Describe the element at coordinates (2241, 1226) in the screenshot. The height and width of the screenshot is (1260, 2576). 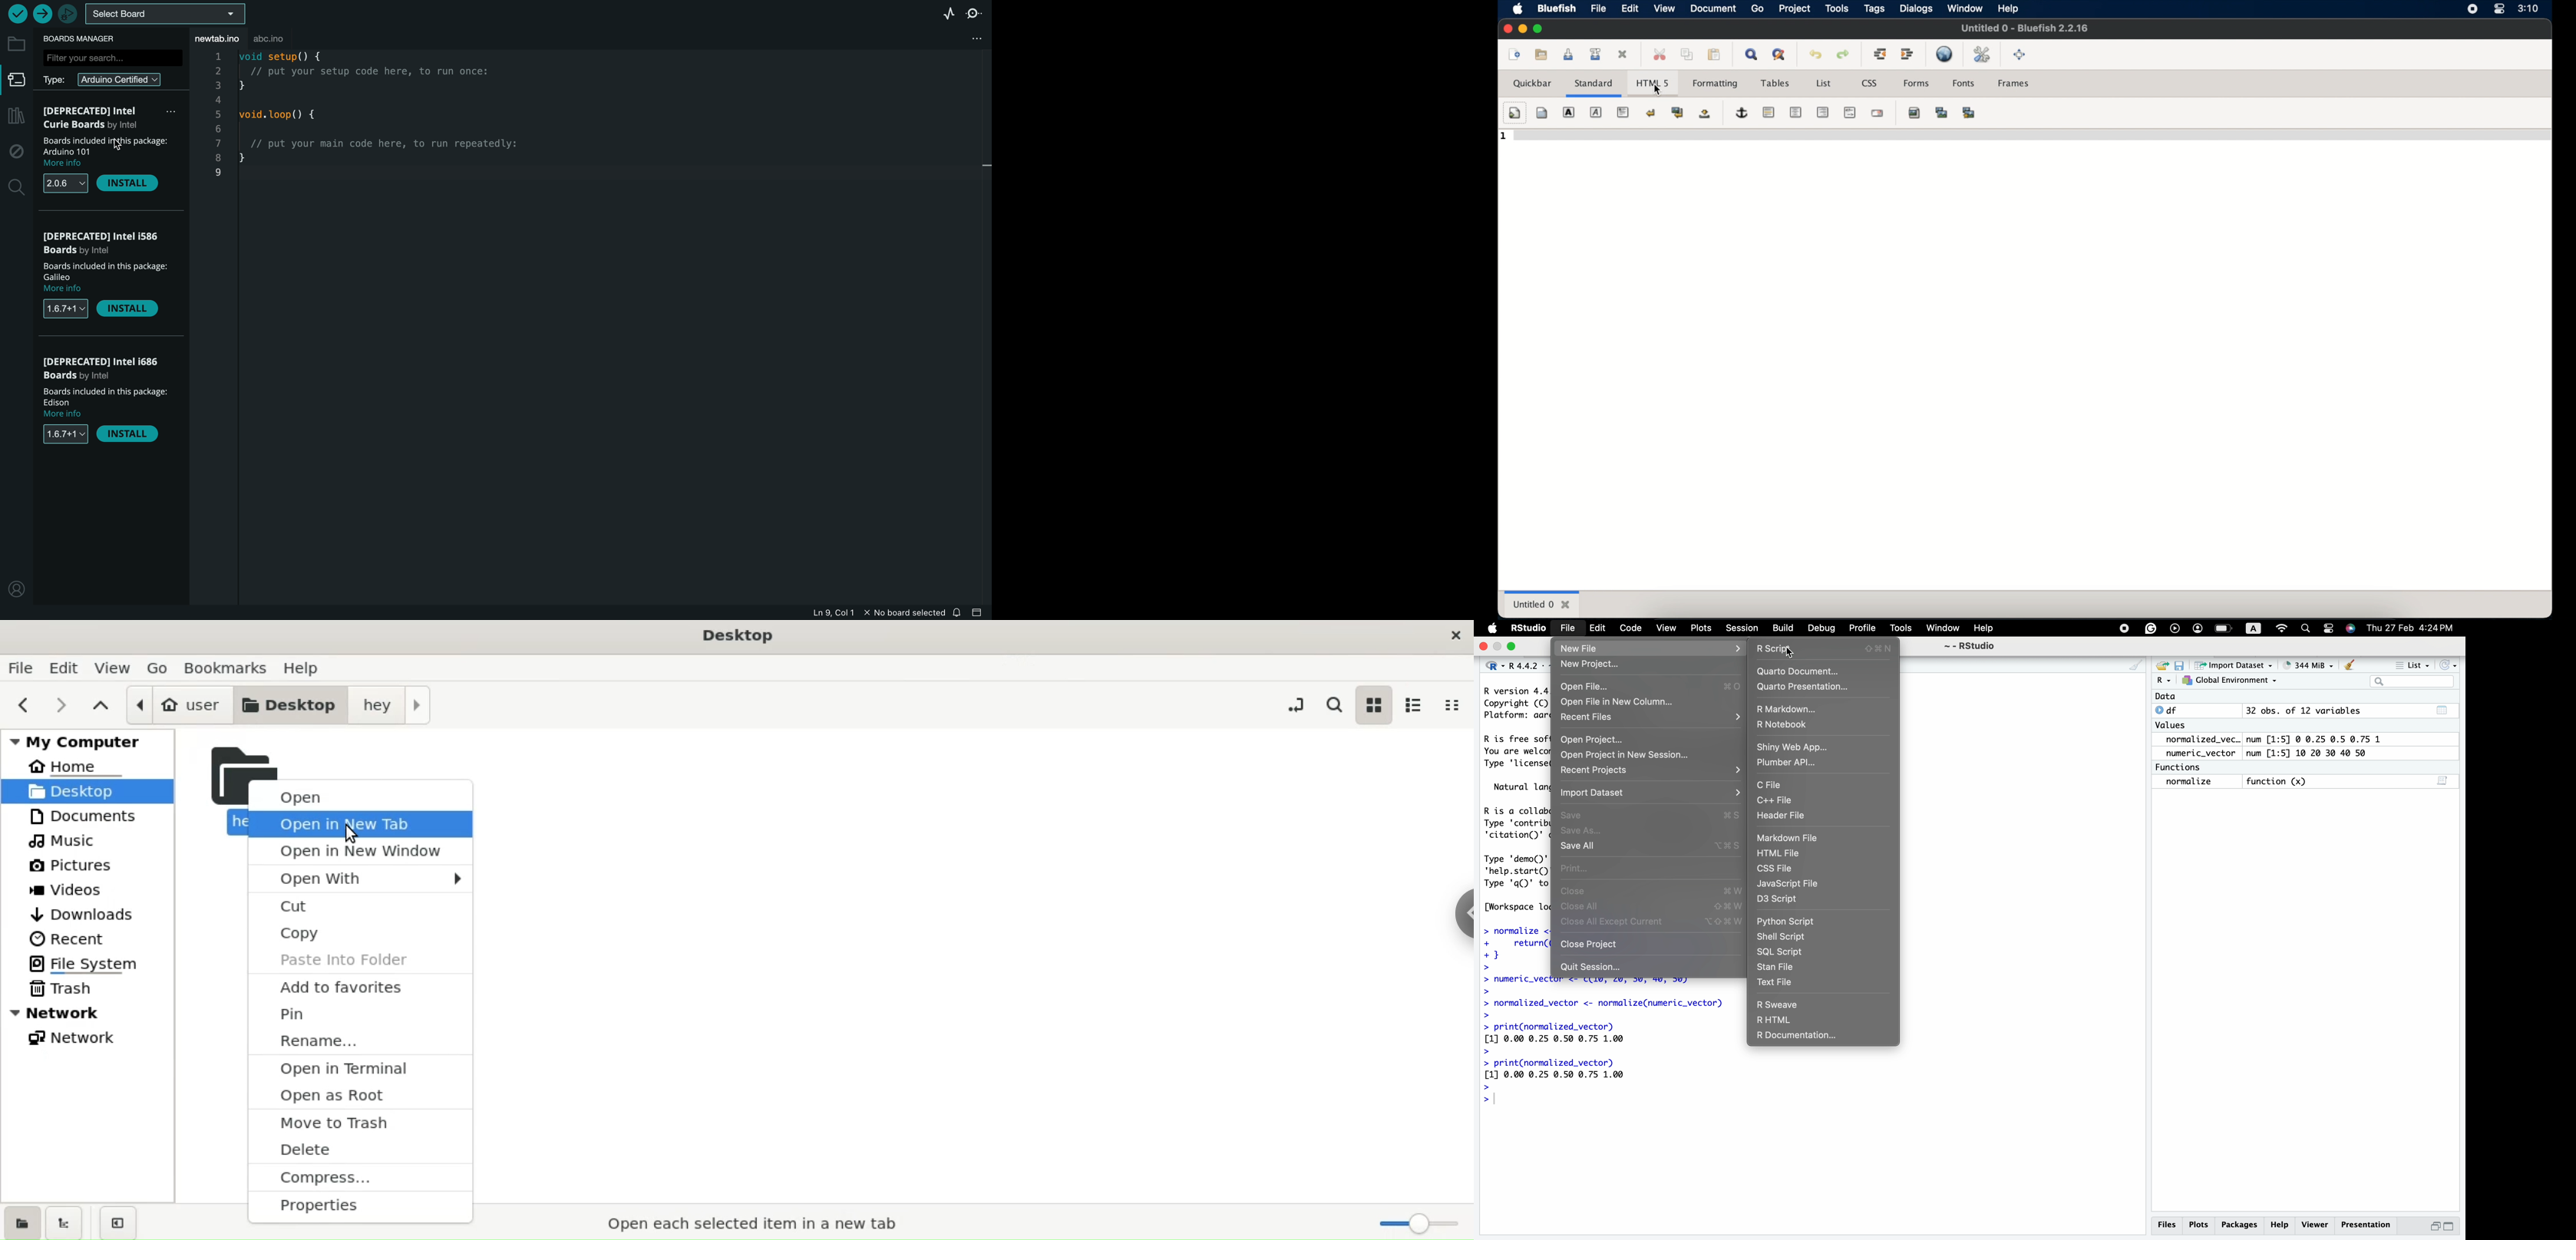
I see `Packages` at that location.